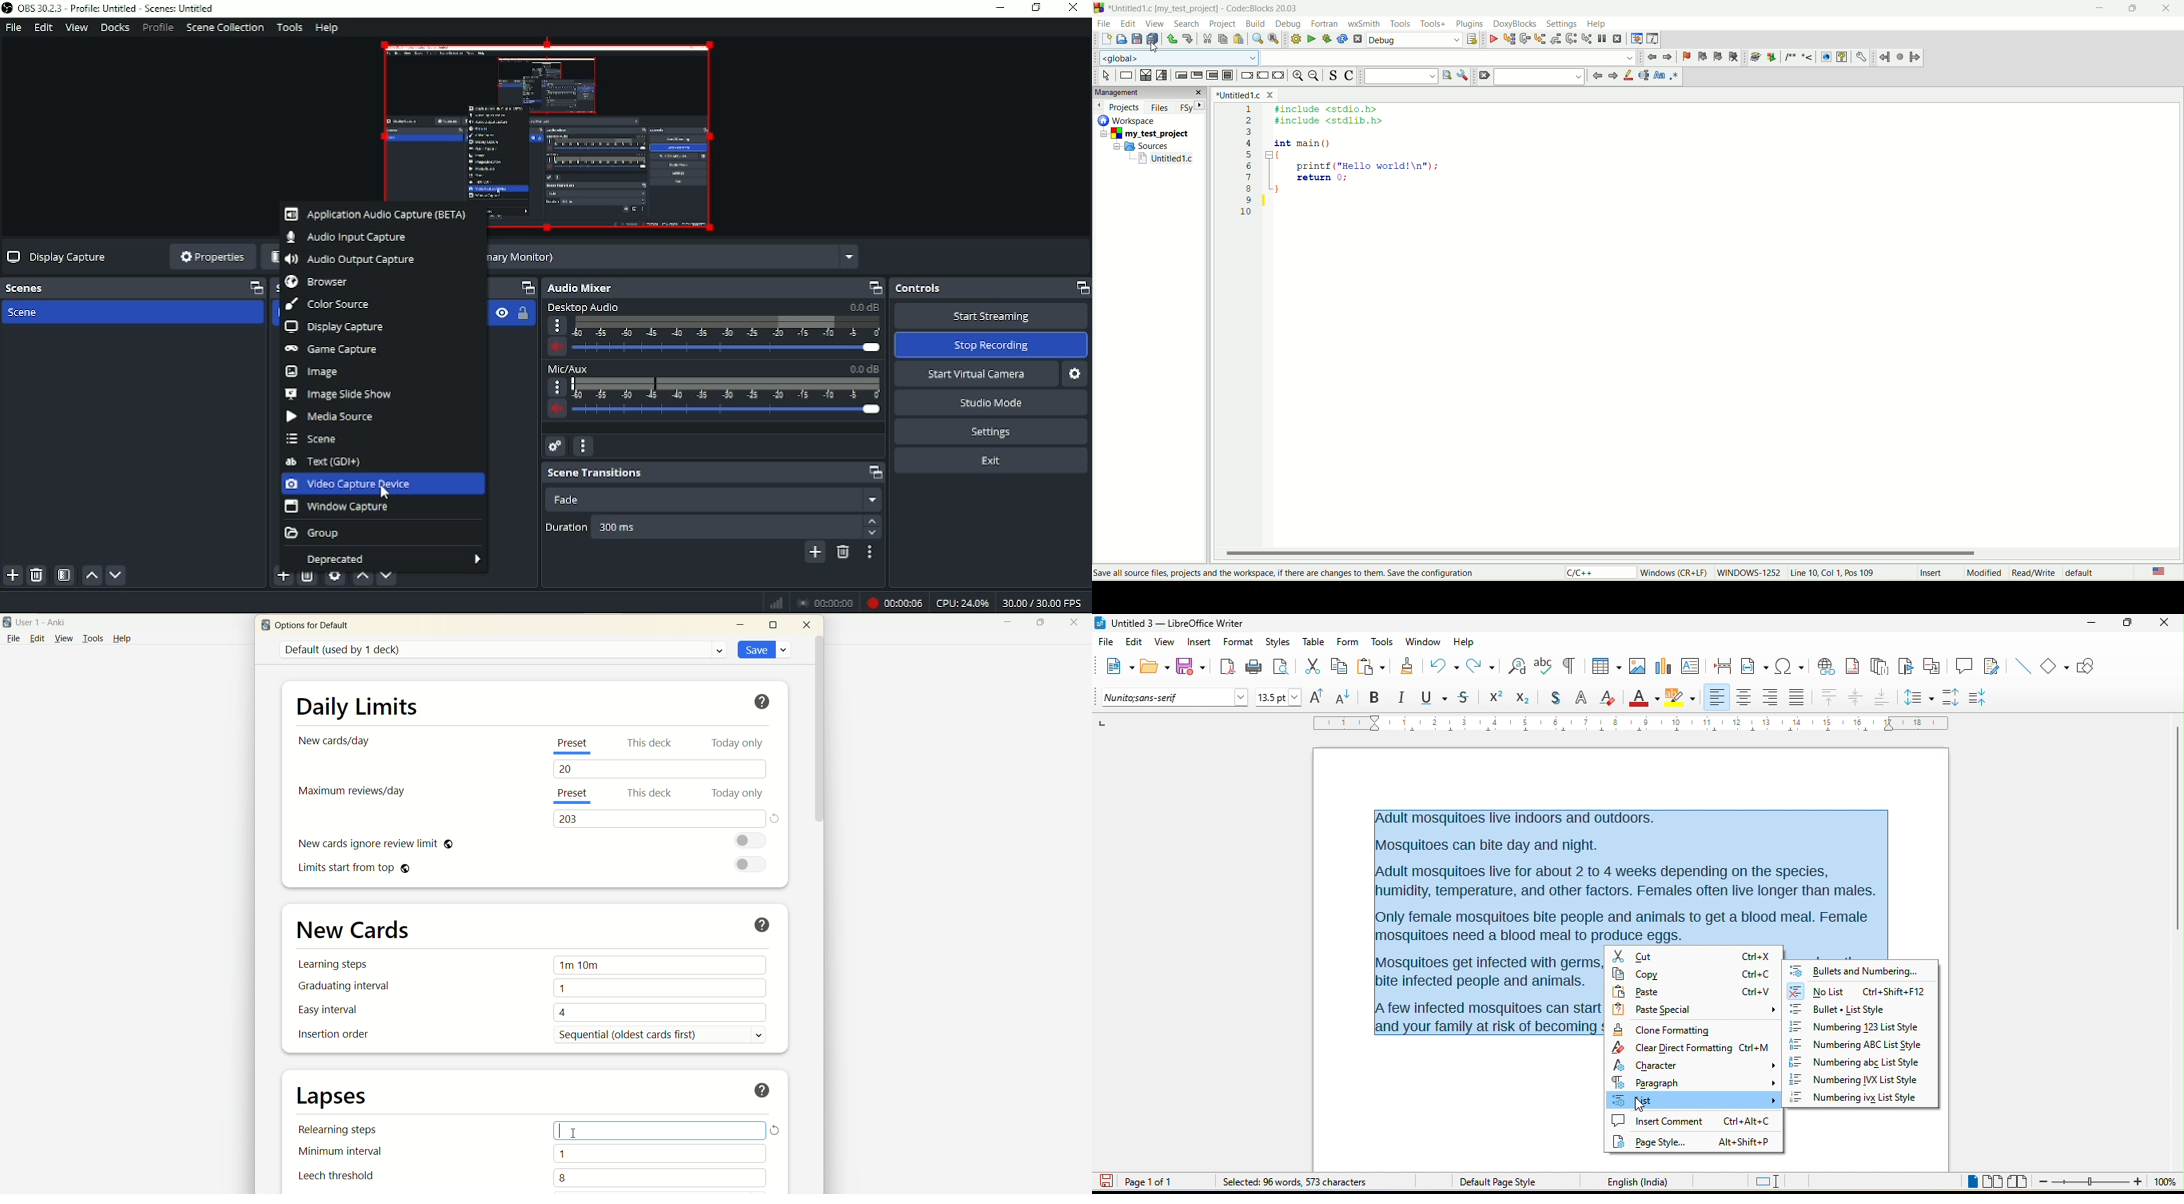 The height and width of the screenshot is (1204, 2184). What do you see at coordinates (1492, 39) in the screenshot?
I see `debug` at bounding box center [1492, 39].